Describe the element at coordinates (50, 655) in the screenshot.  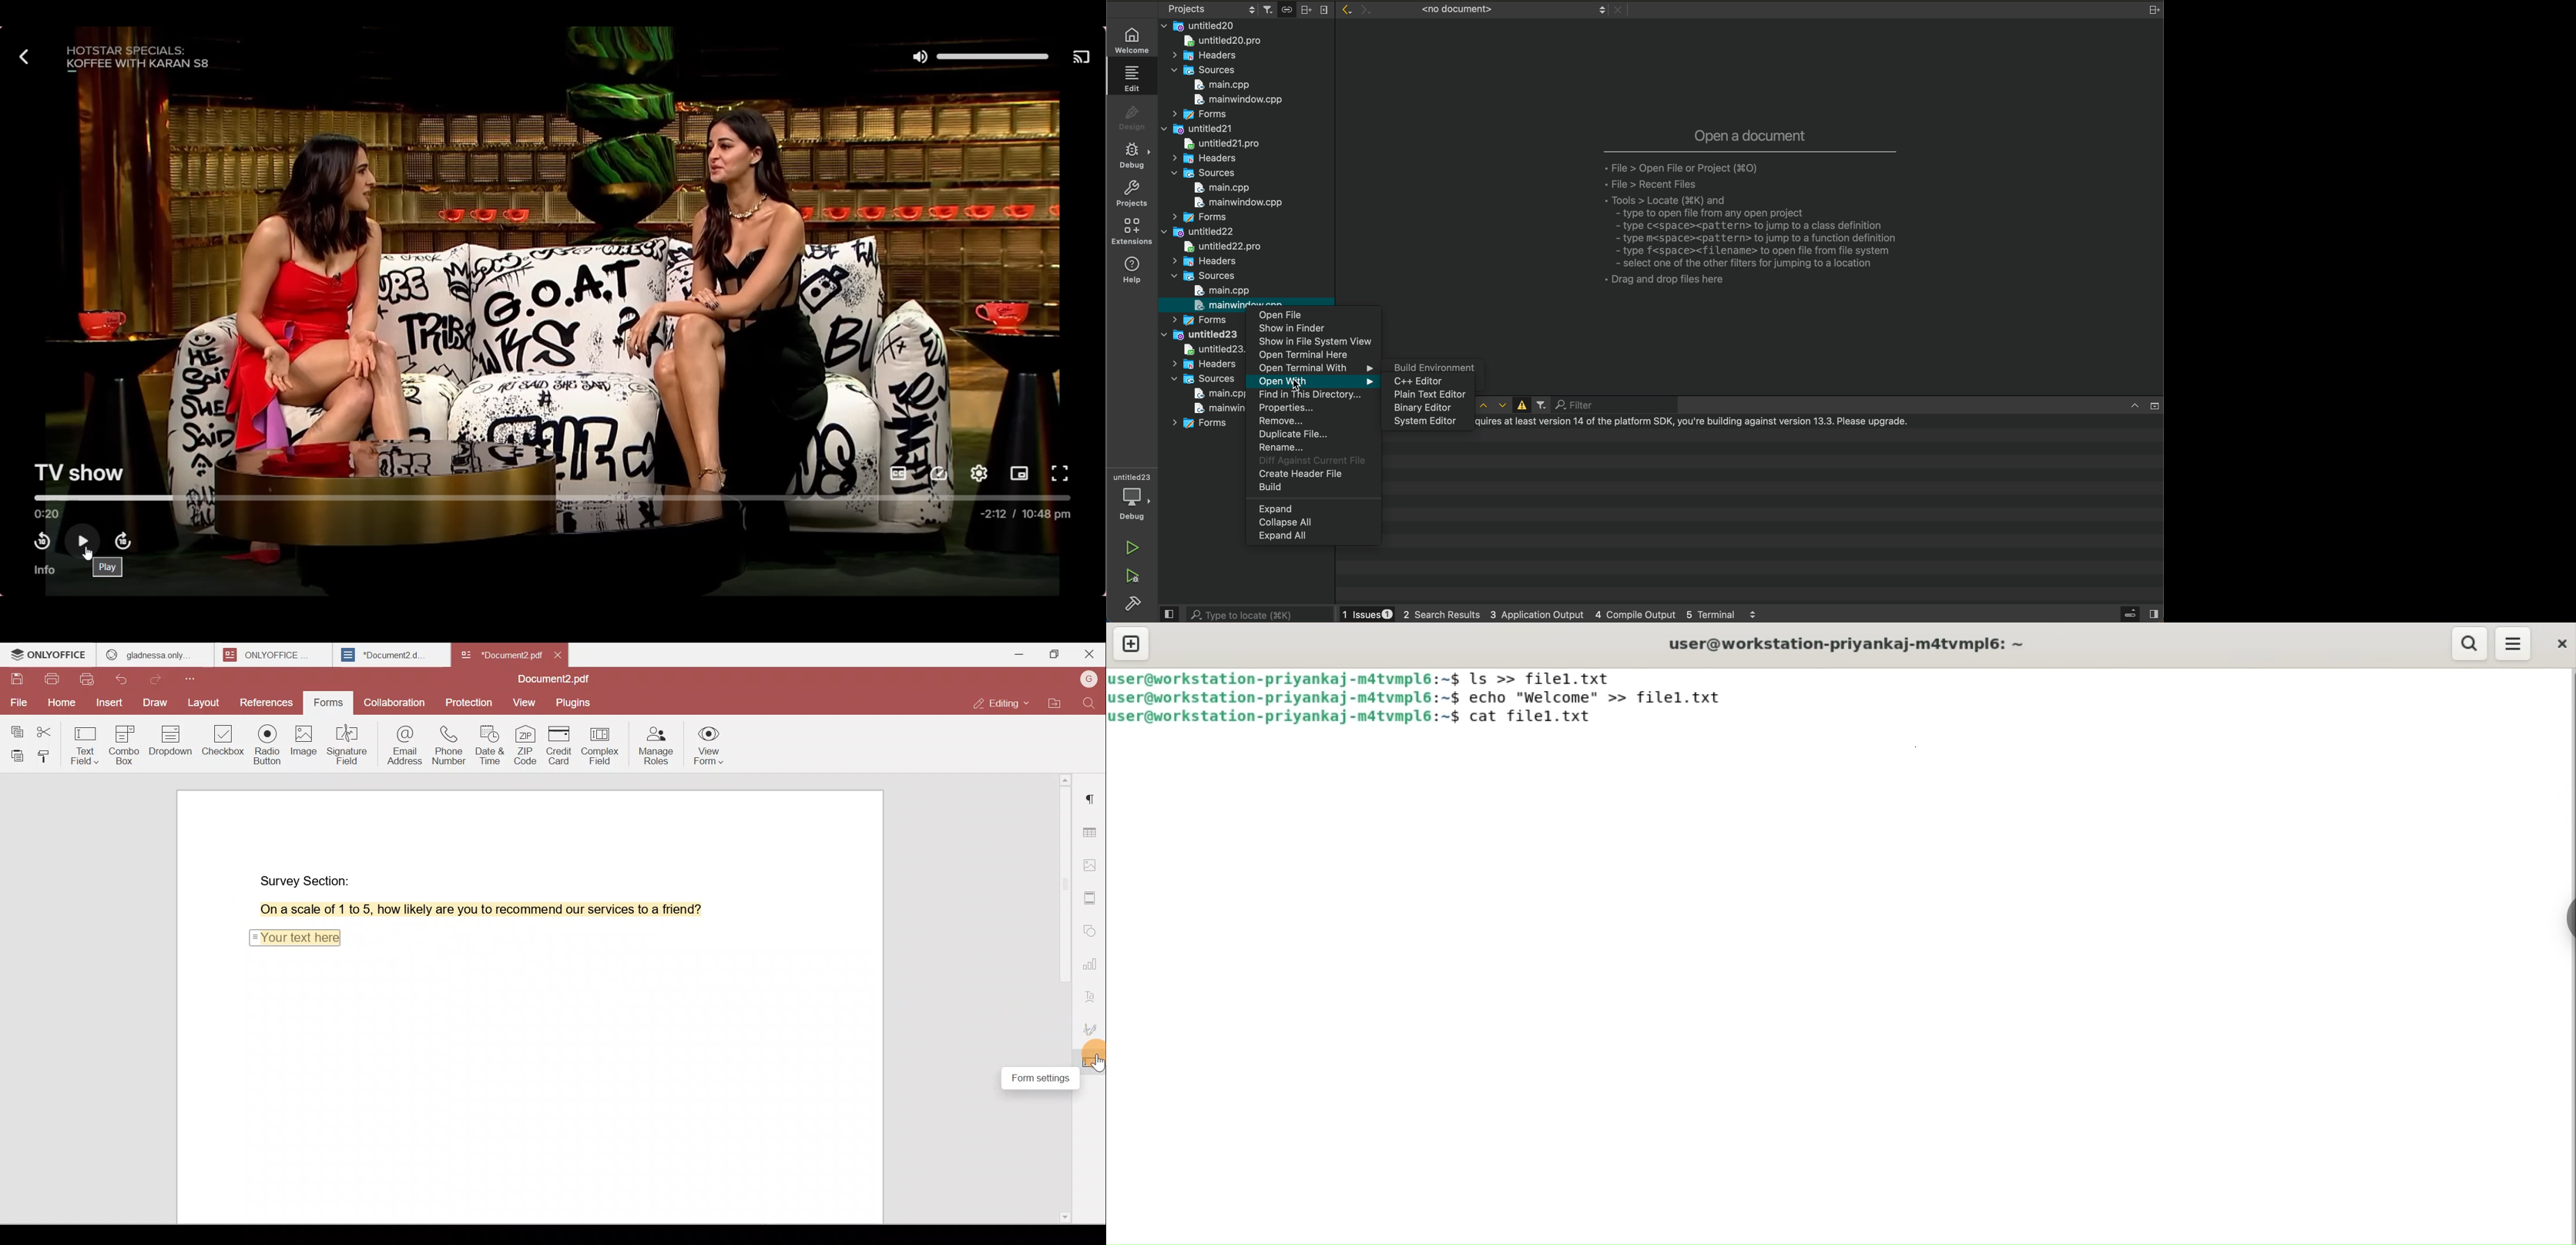
I see `ONLYOFFICE` at that location.